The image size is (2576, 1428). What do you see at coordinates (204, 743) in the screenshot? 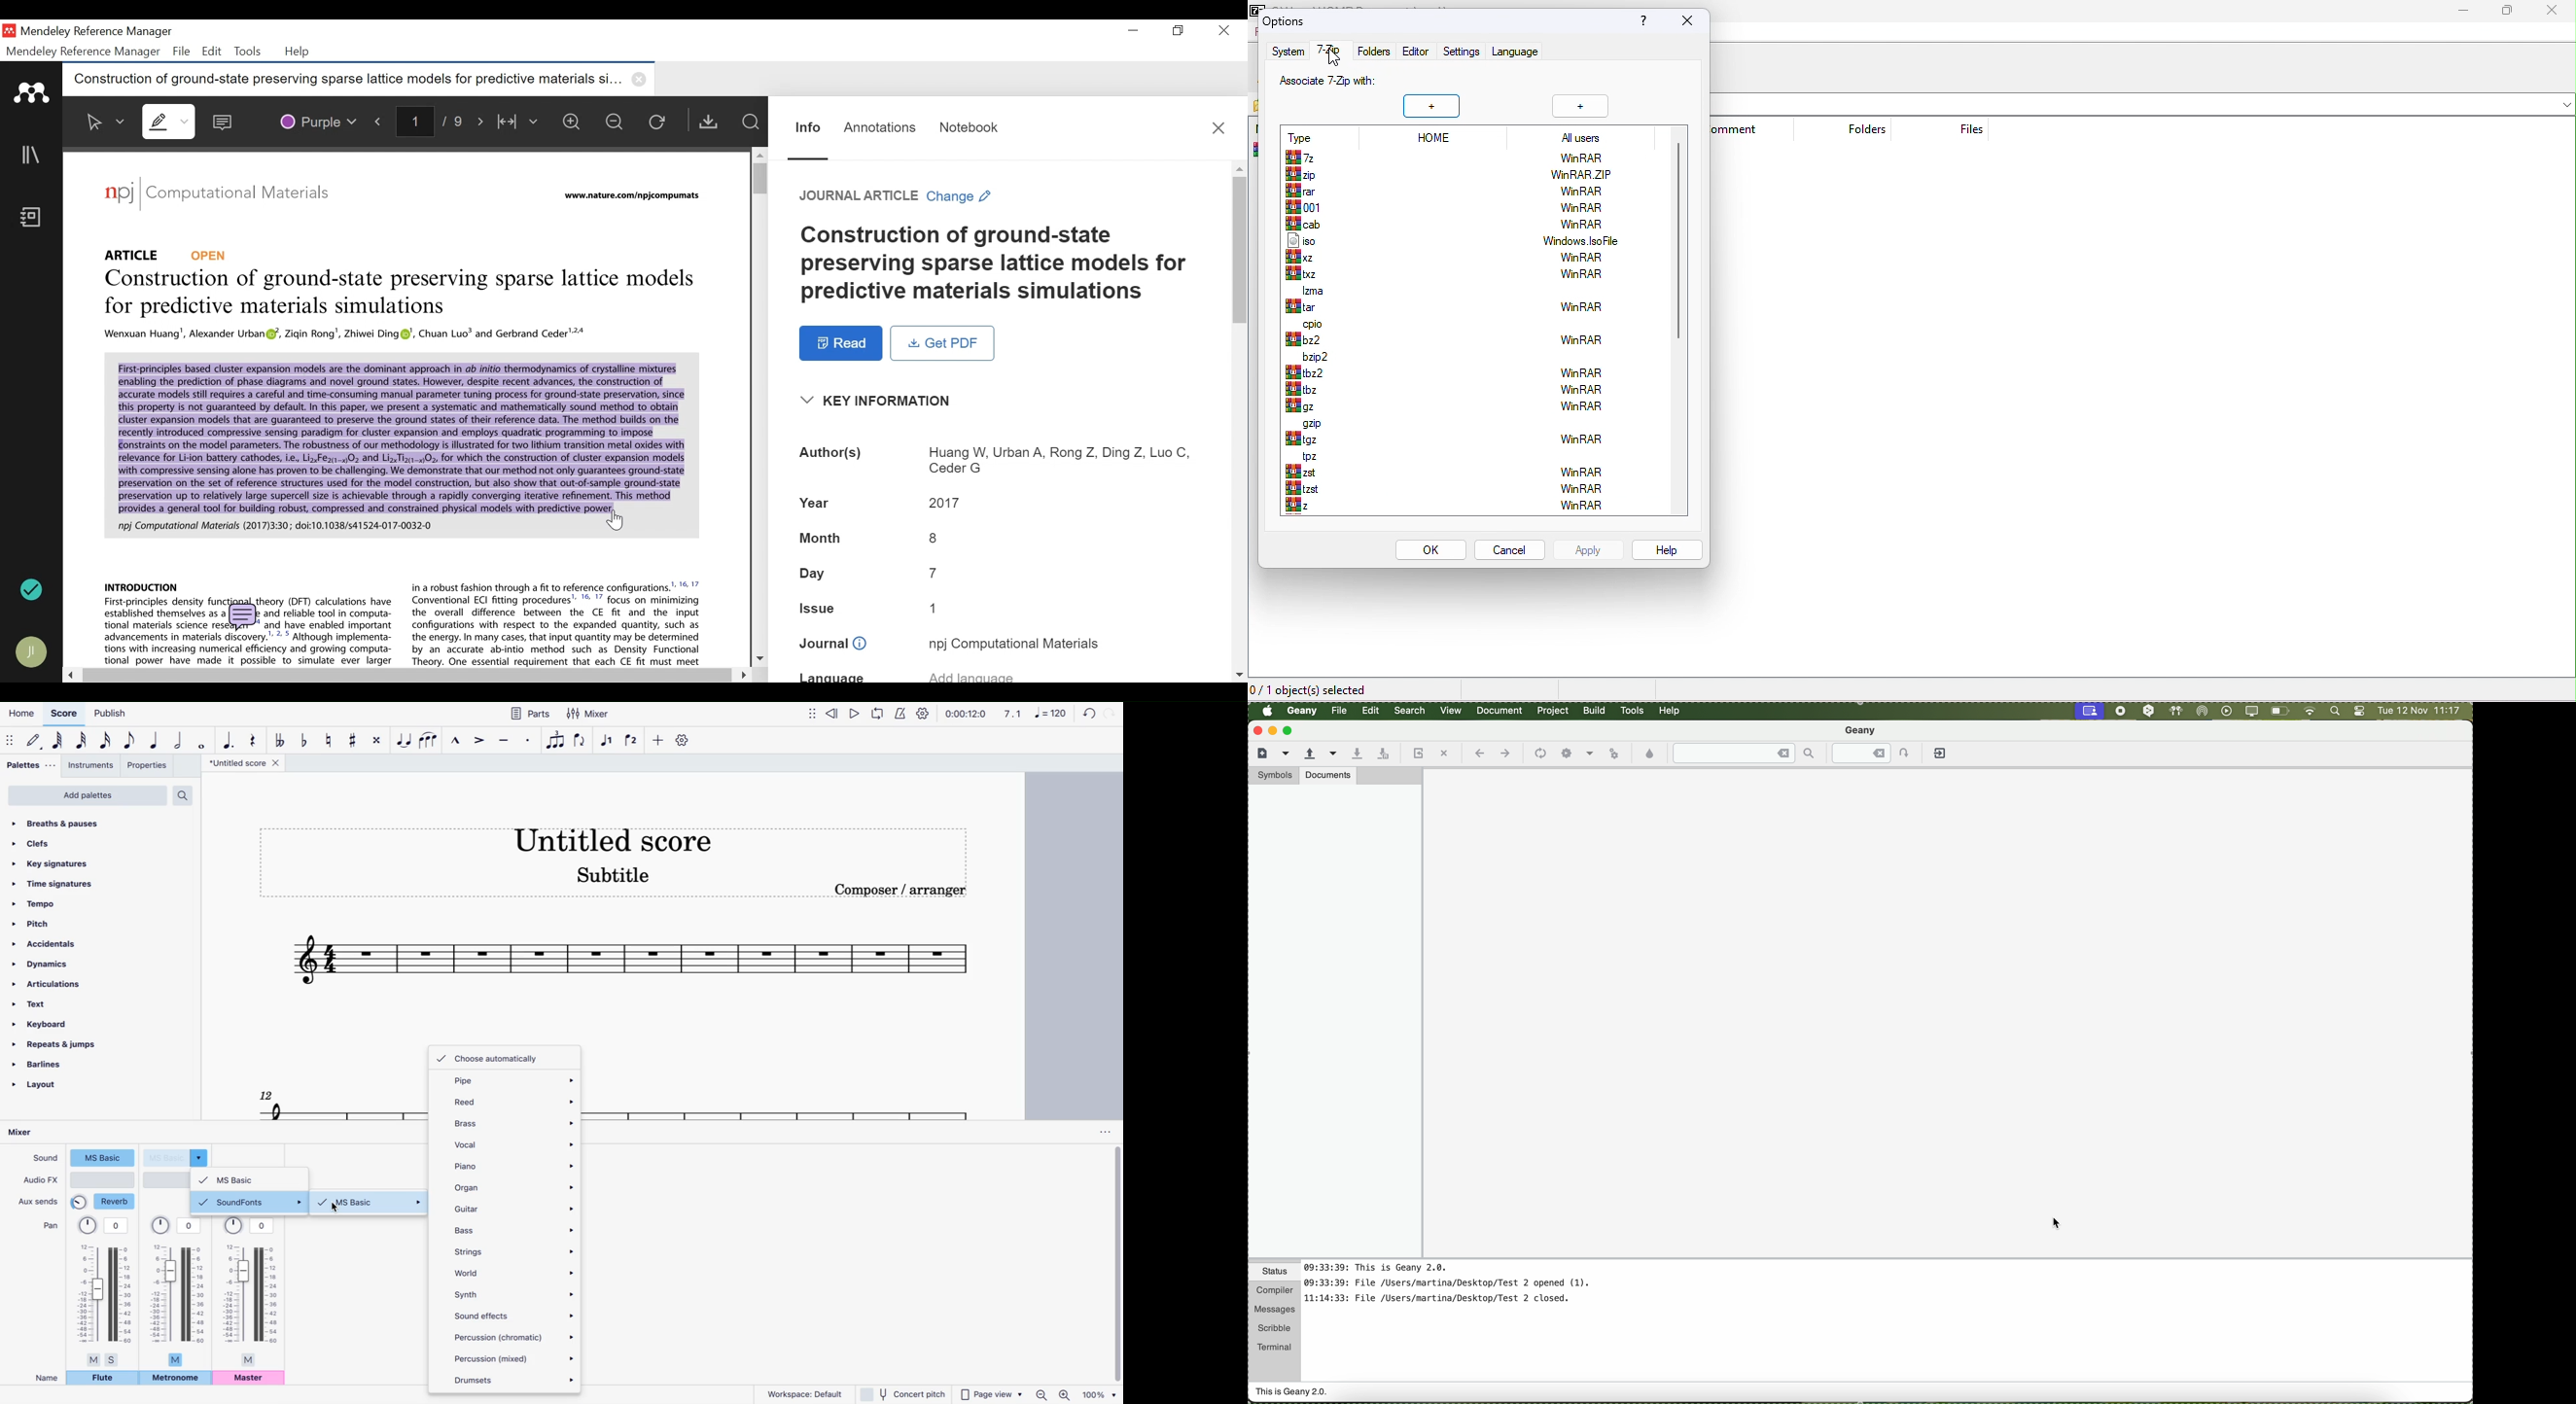
I see `full note` at bounding box center [204, 743].